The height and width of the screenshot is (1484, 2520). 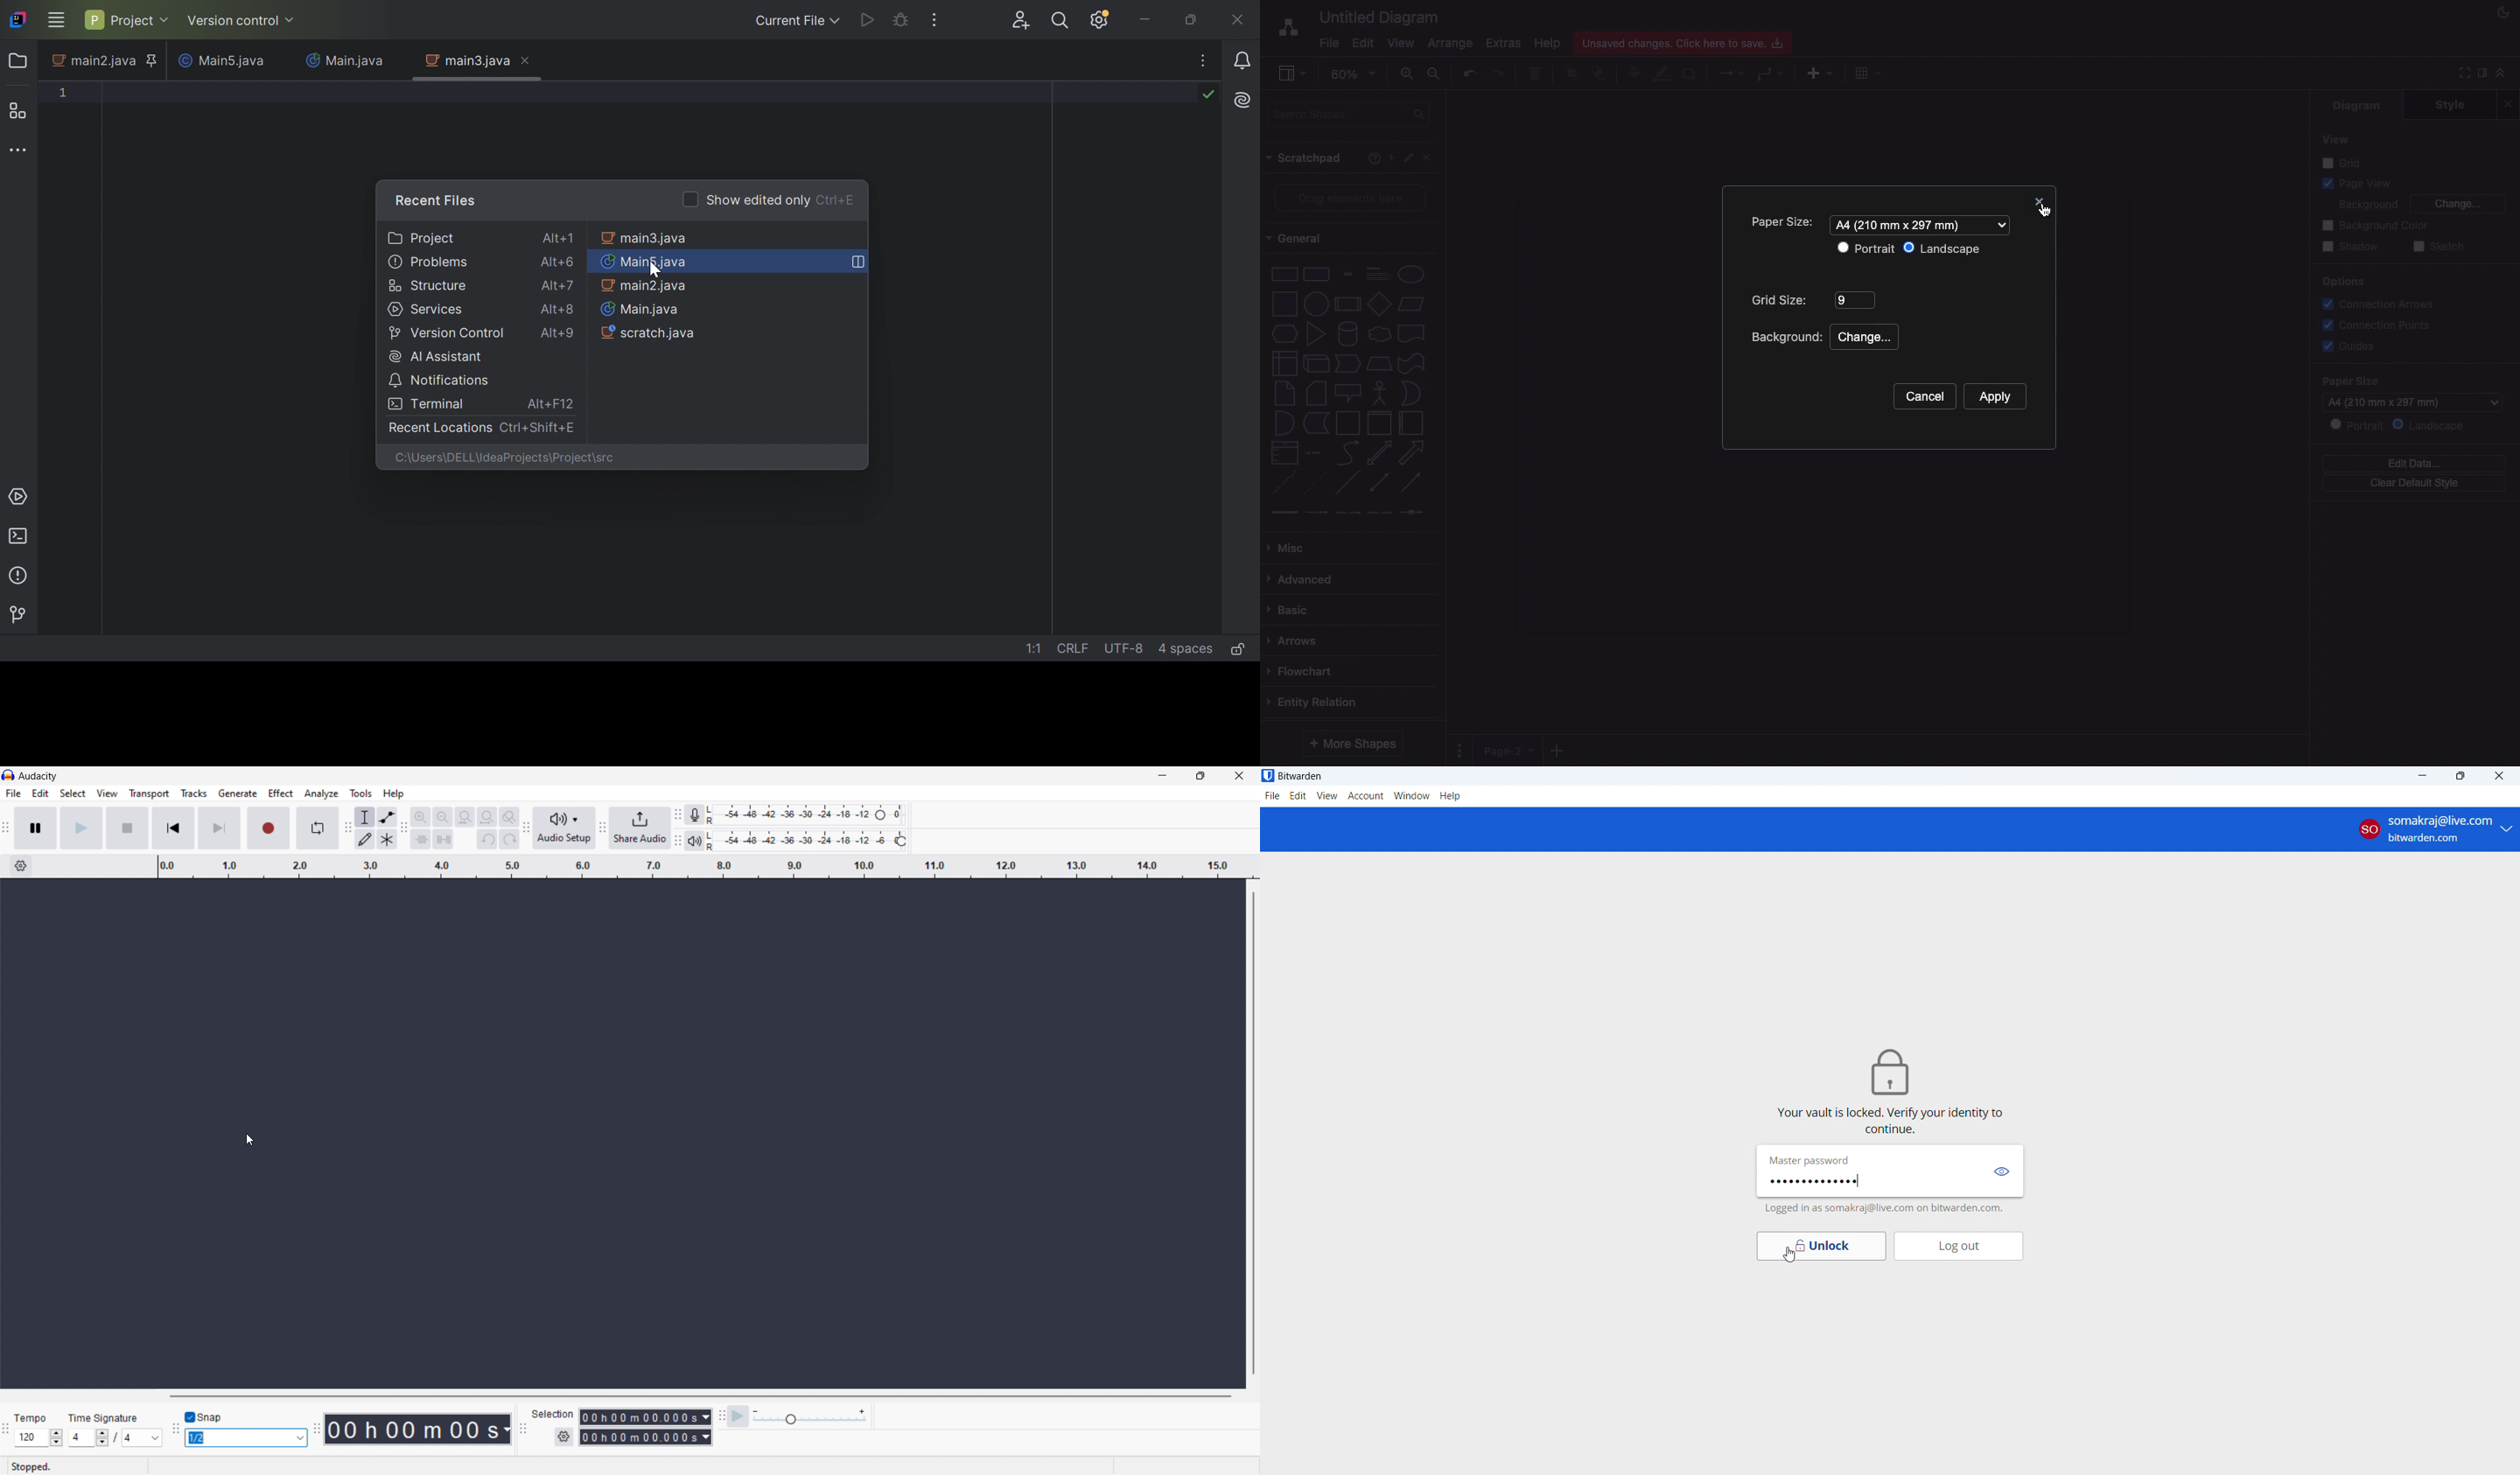 I want to click on zoom out, so click(x=443, y=817).